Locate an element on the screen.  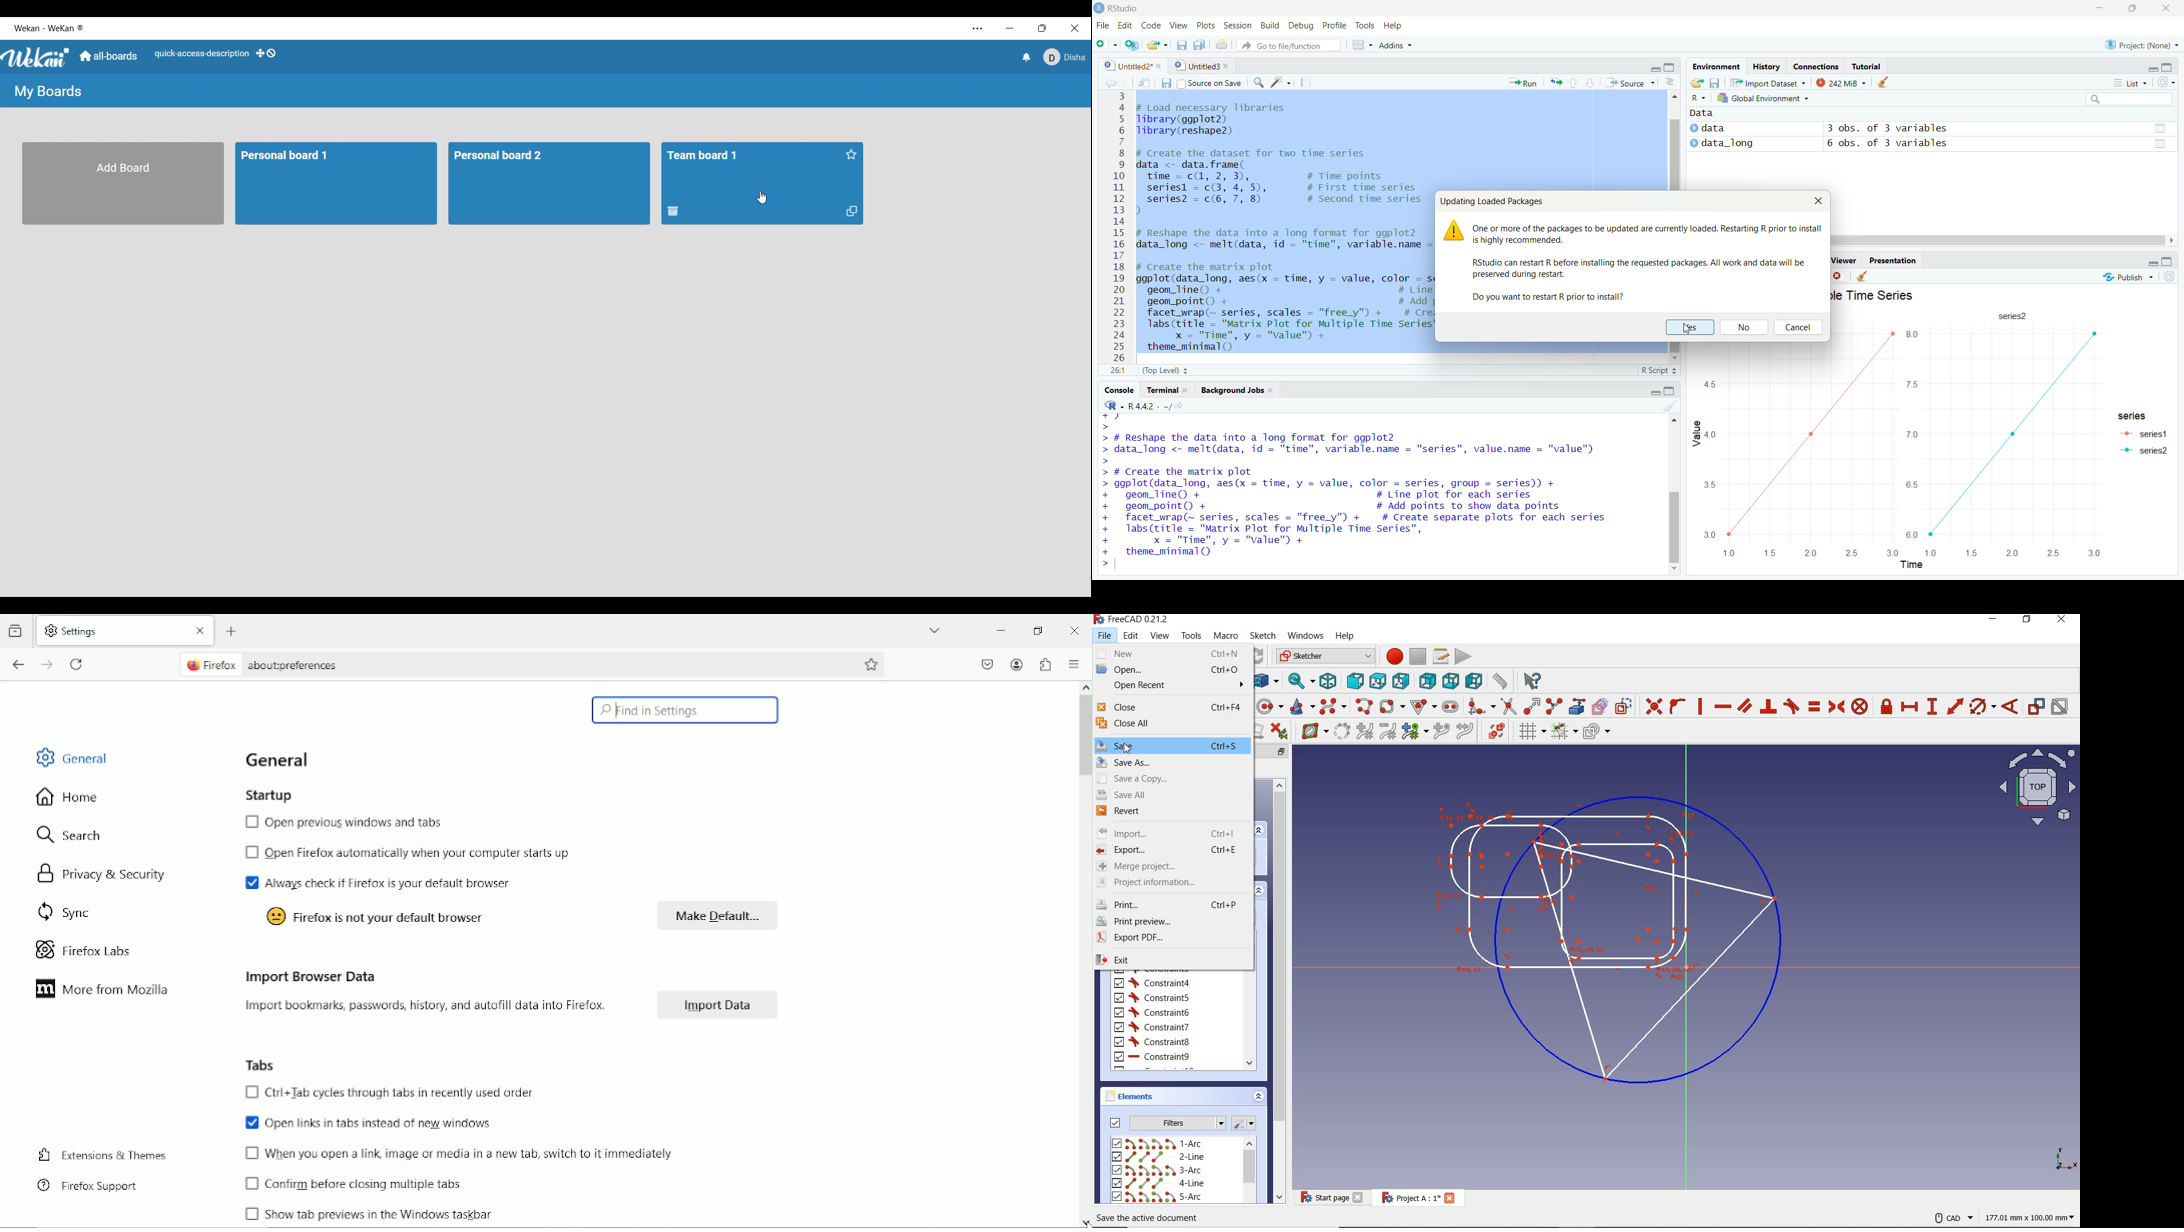
3-arc is located at coordinates (1157, 1170).